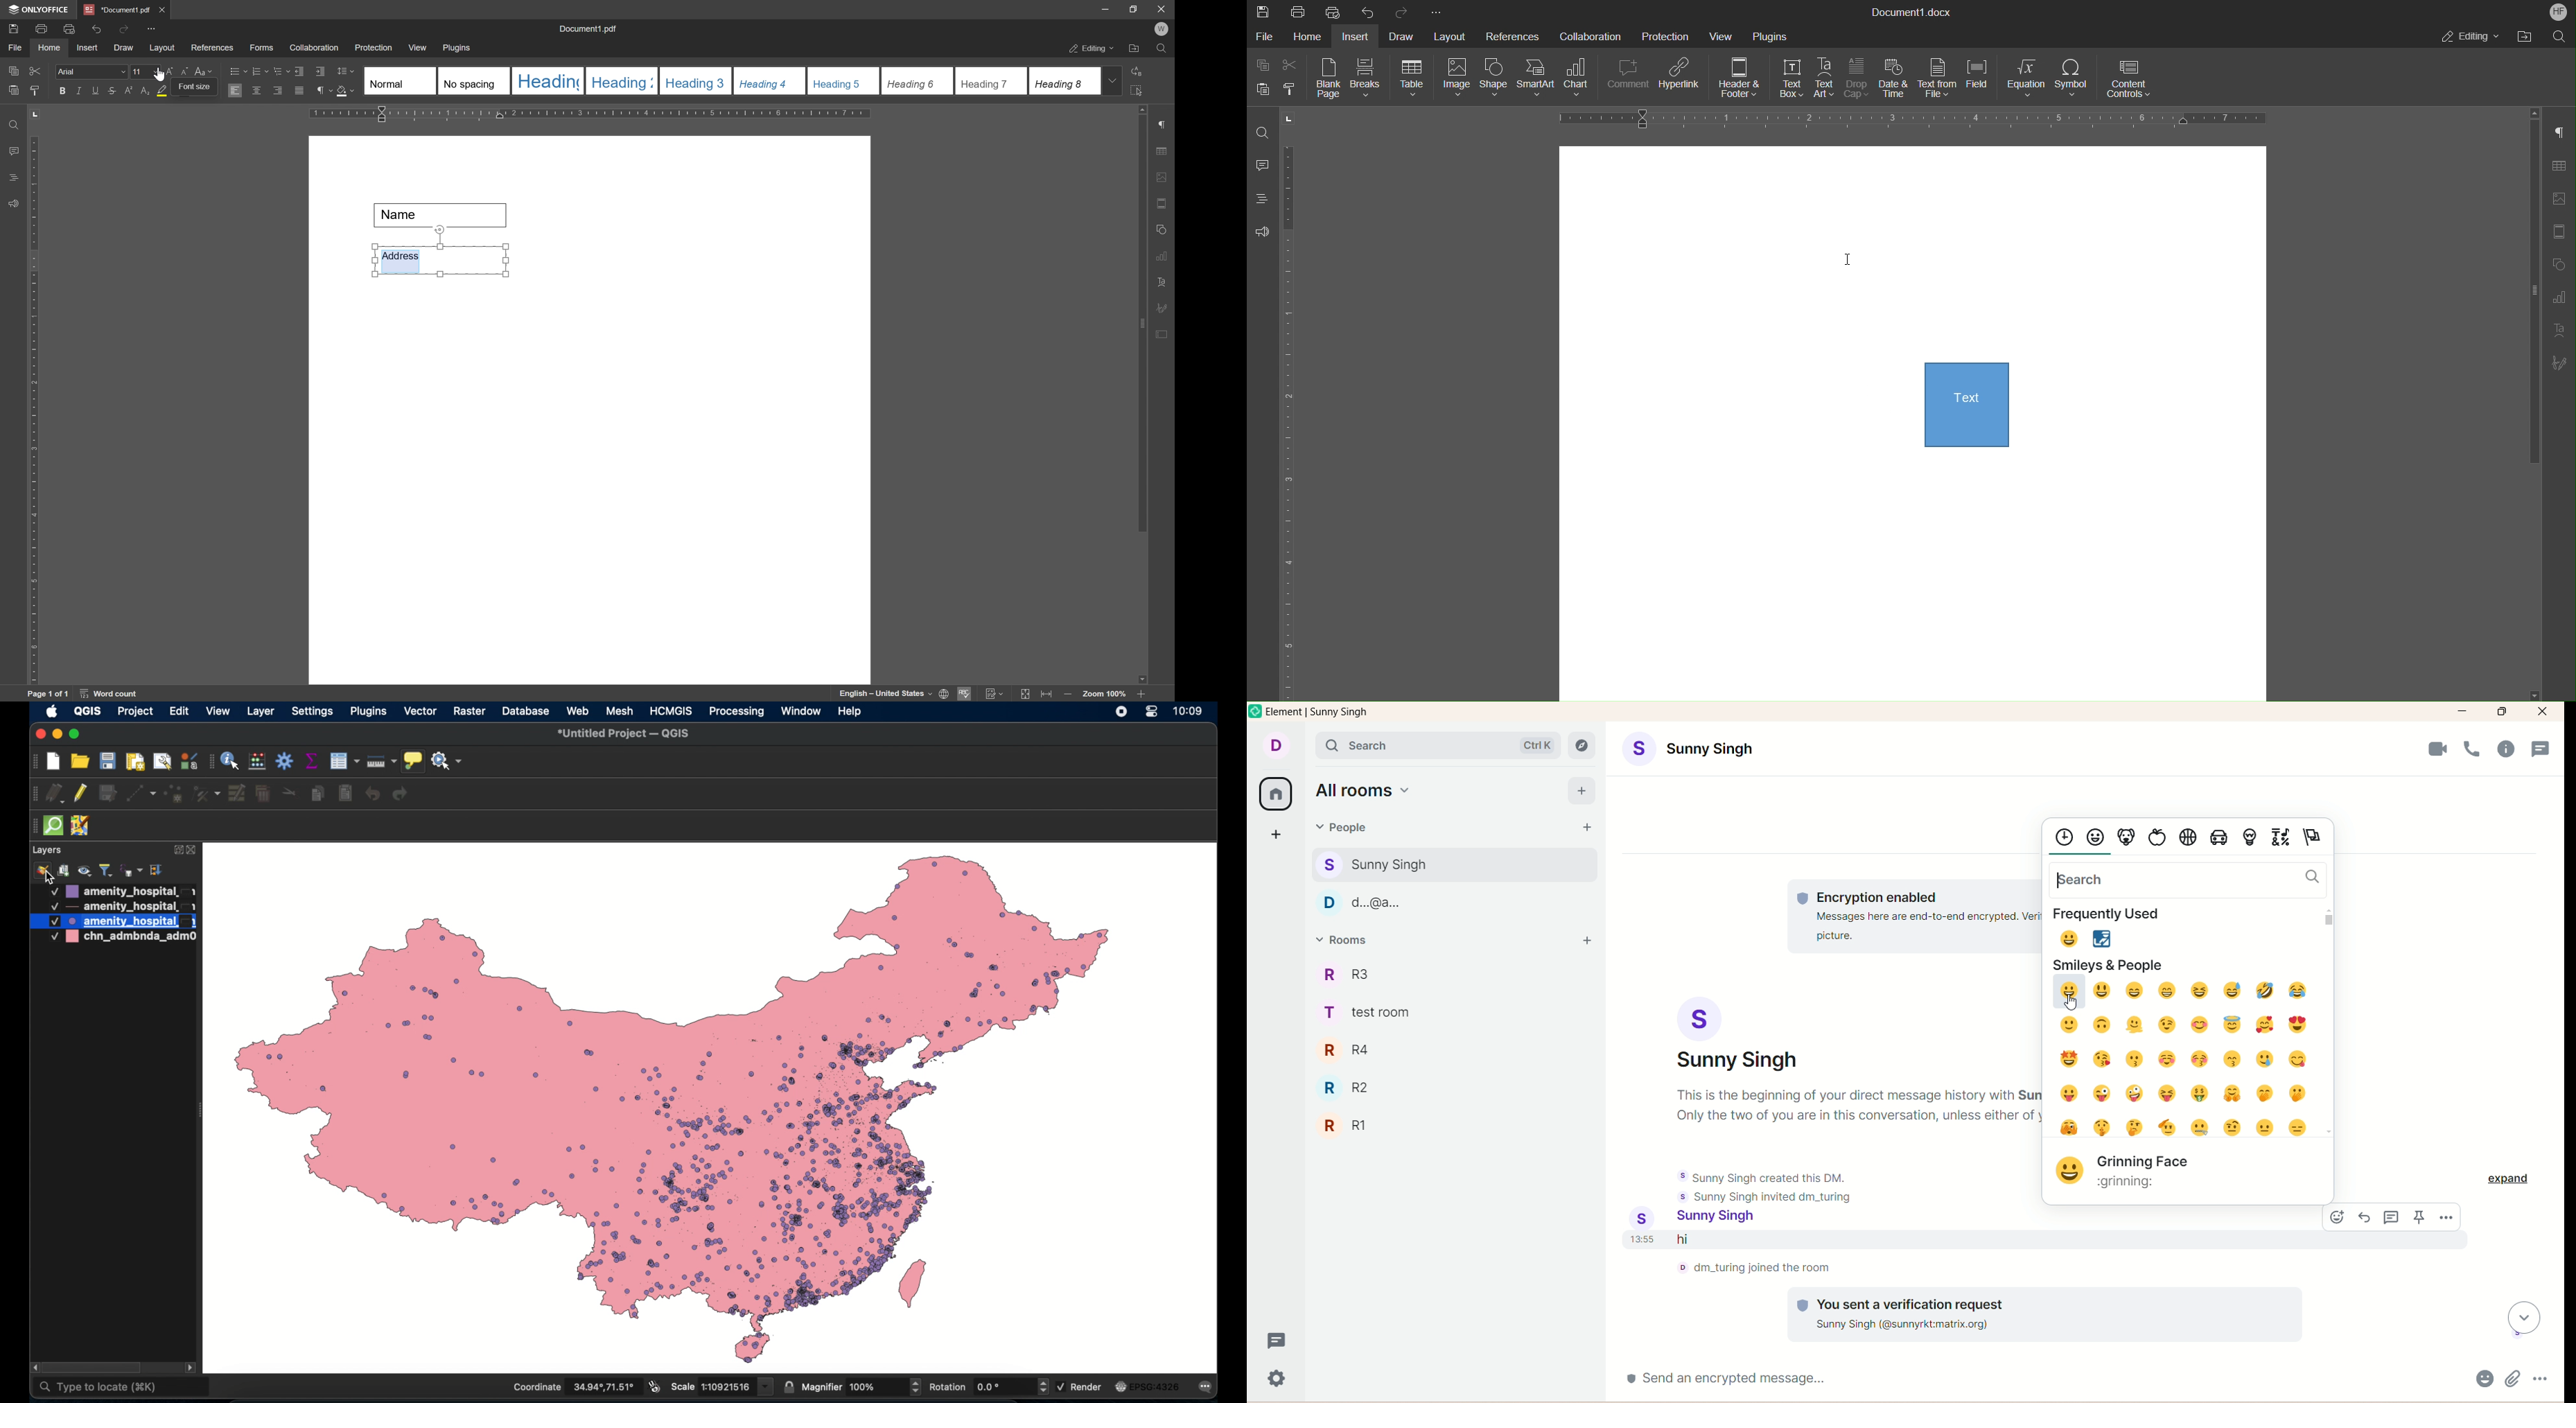 The height and width of the screenshot is (1428, 2576). I want to click on shading, so click(345, 92).